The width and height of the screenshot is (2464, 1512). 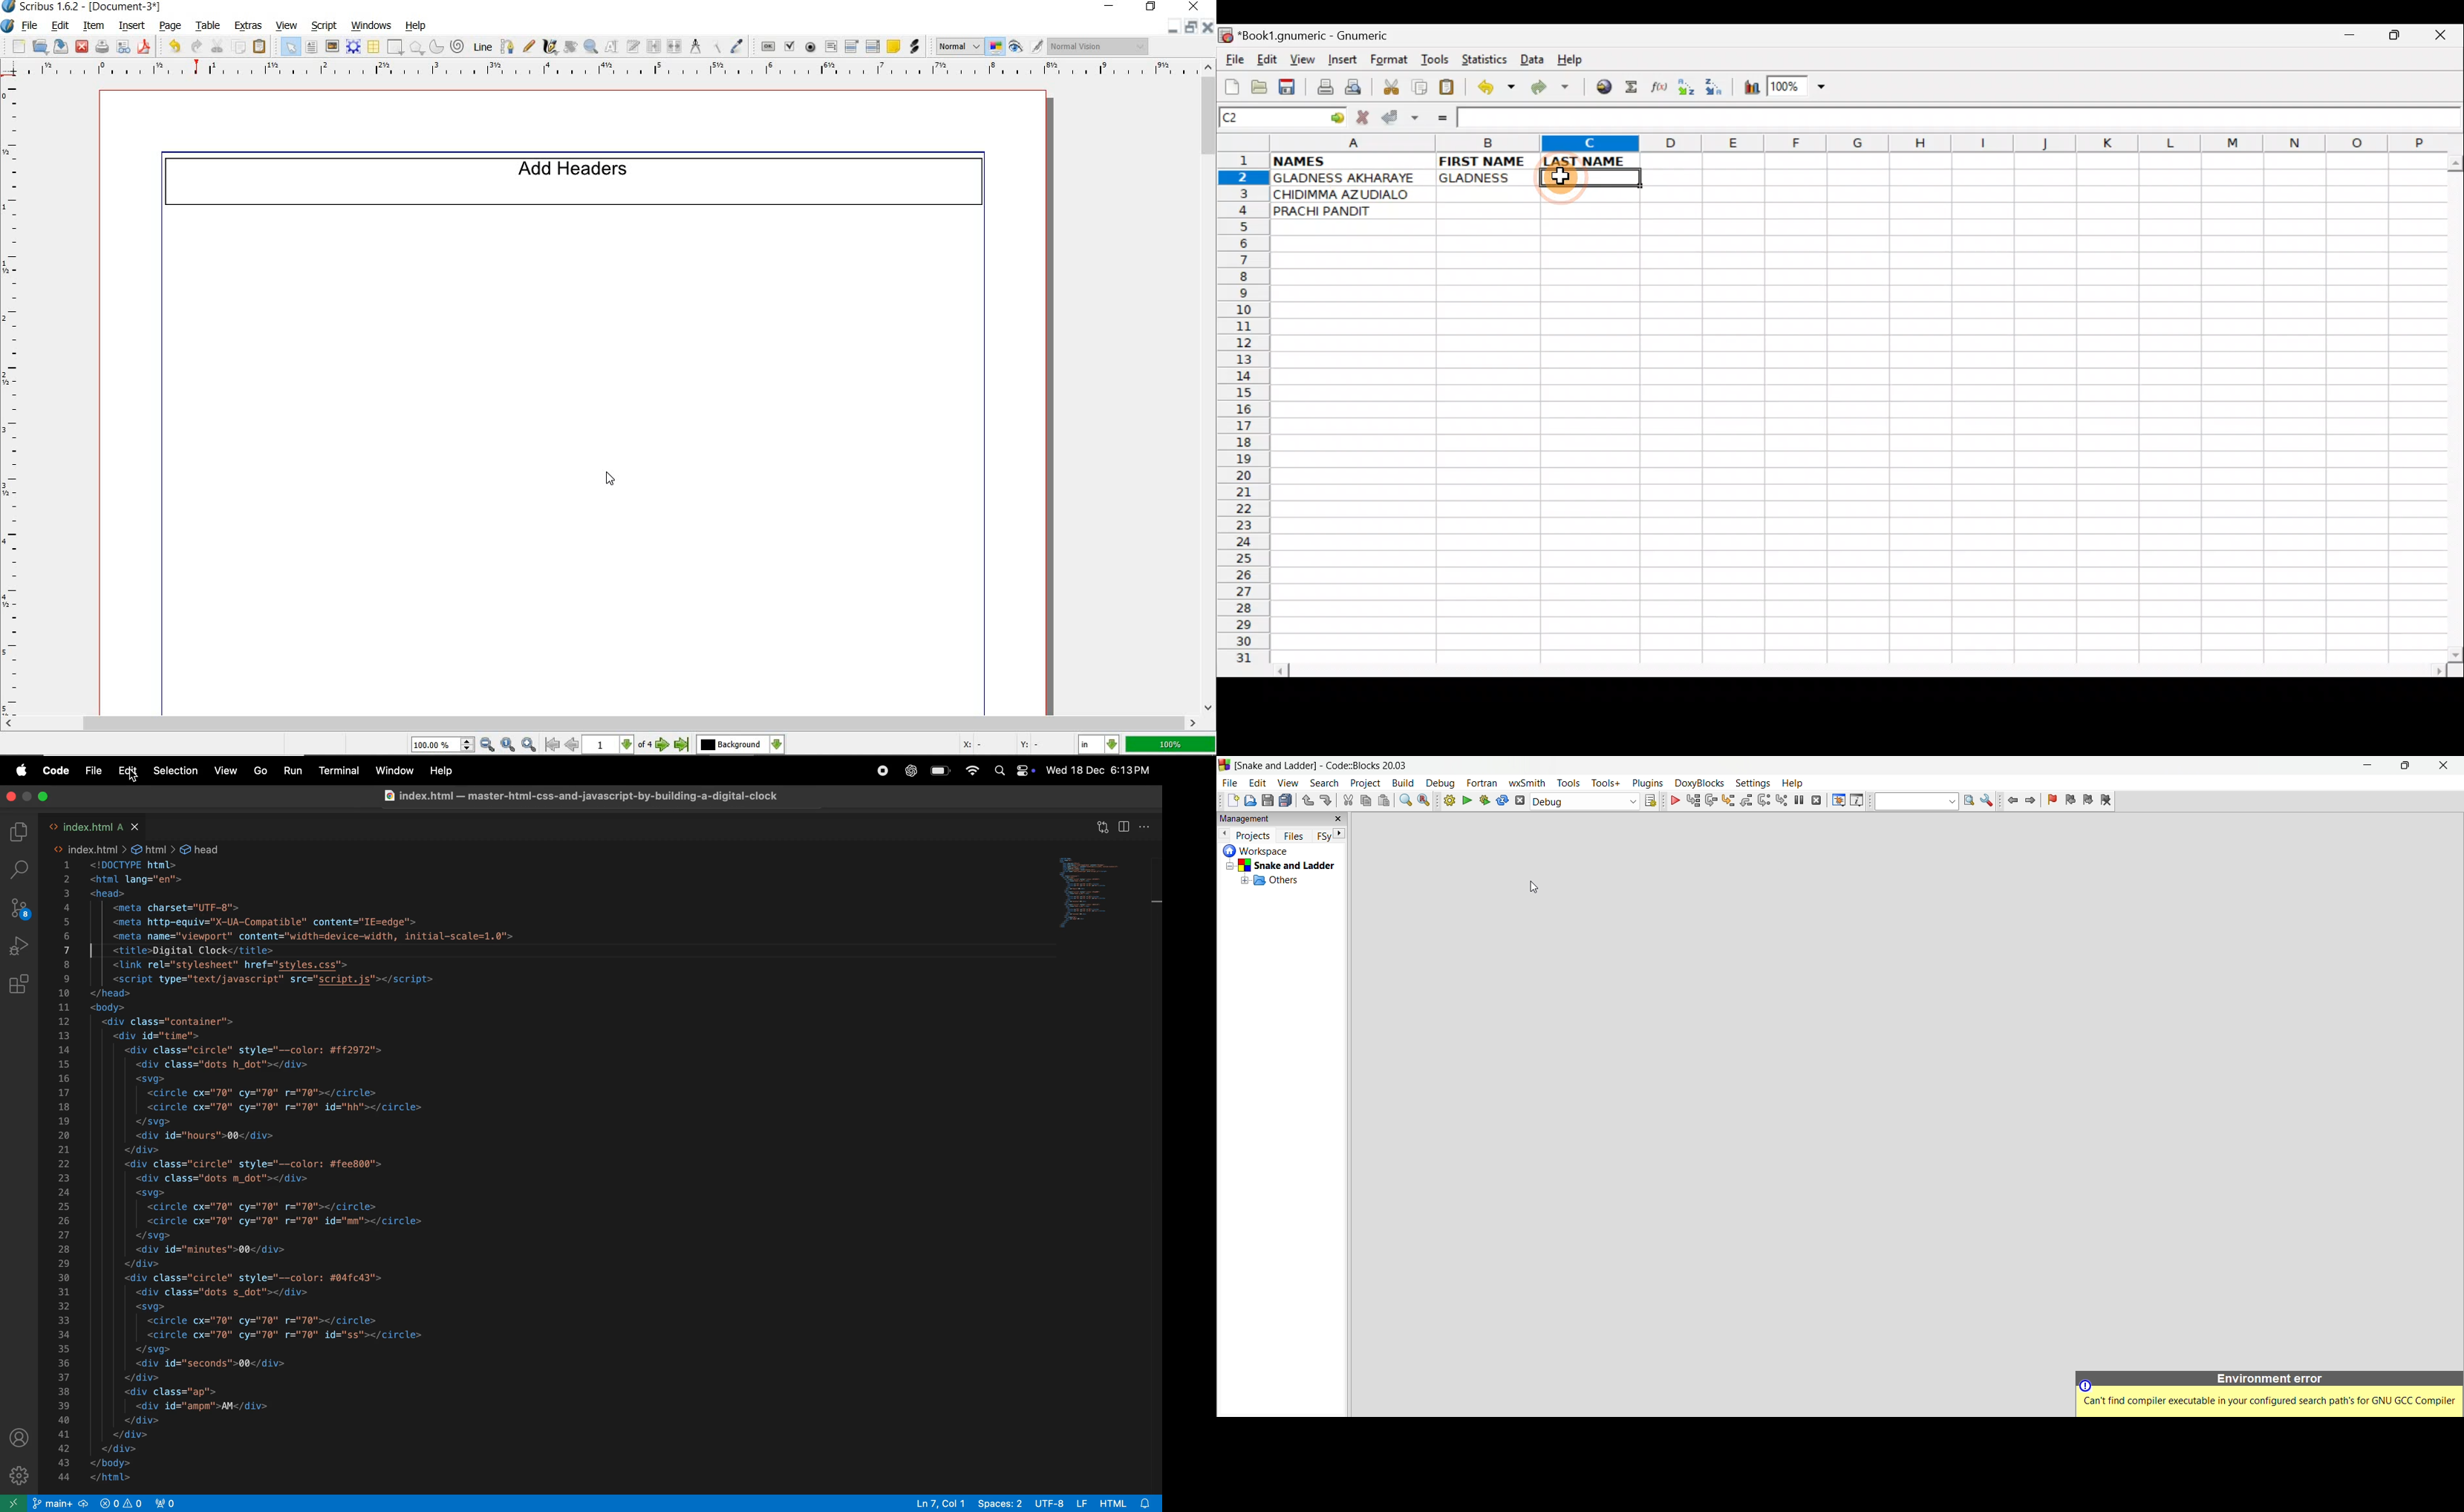 I want to click on pdf check box, so click(x=791, y=46).